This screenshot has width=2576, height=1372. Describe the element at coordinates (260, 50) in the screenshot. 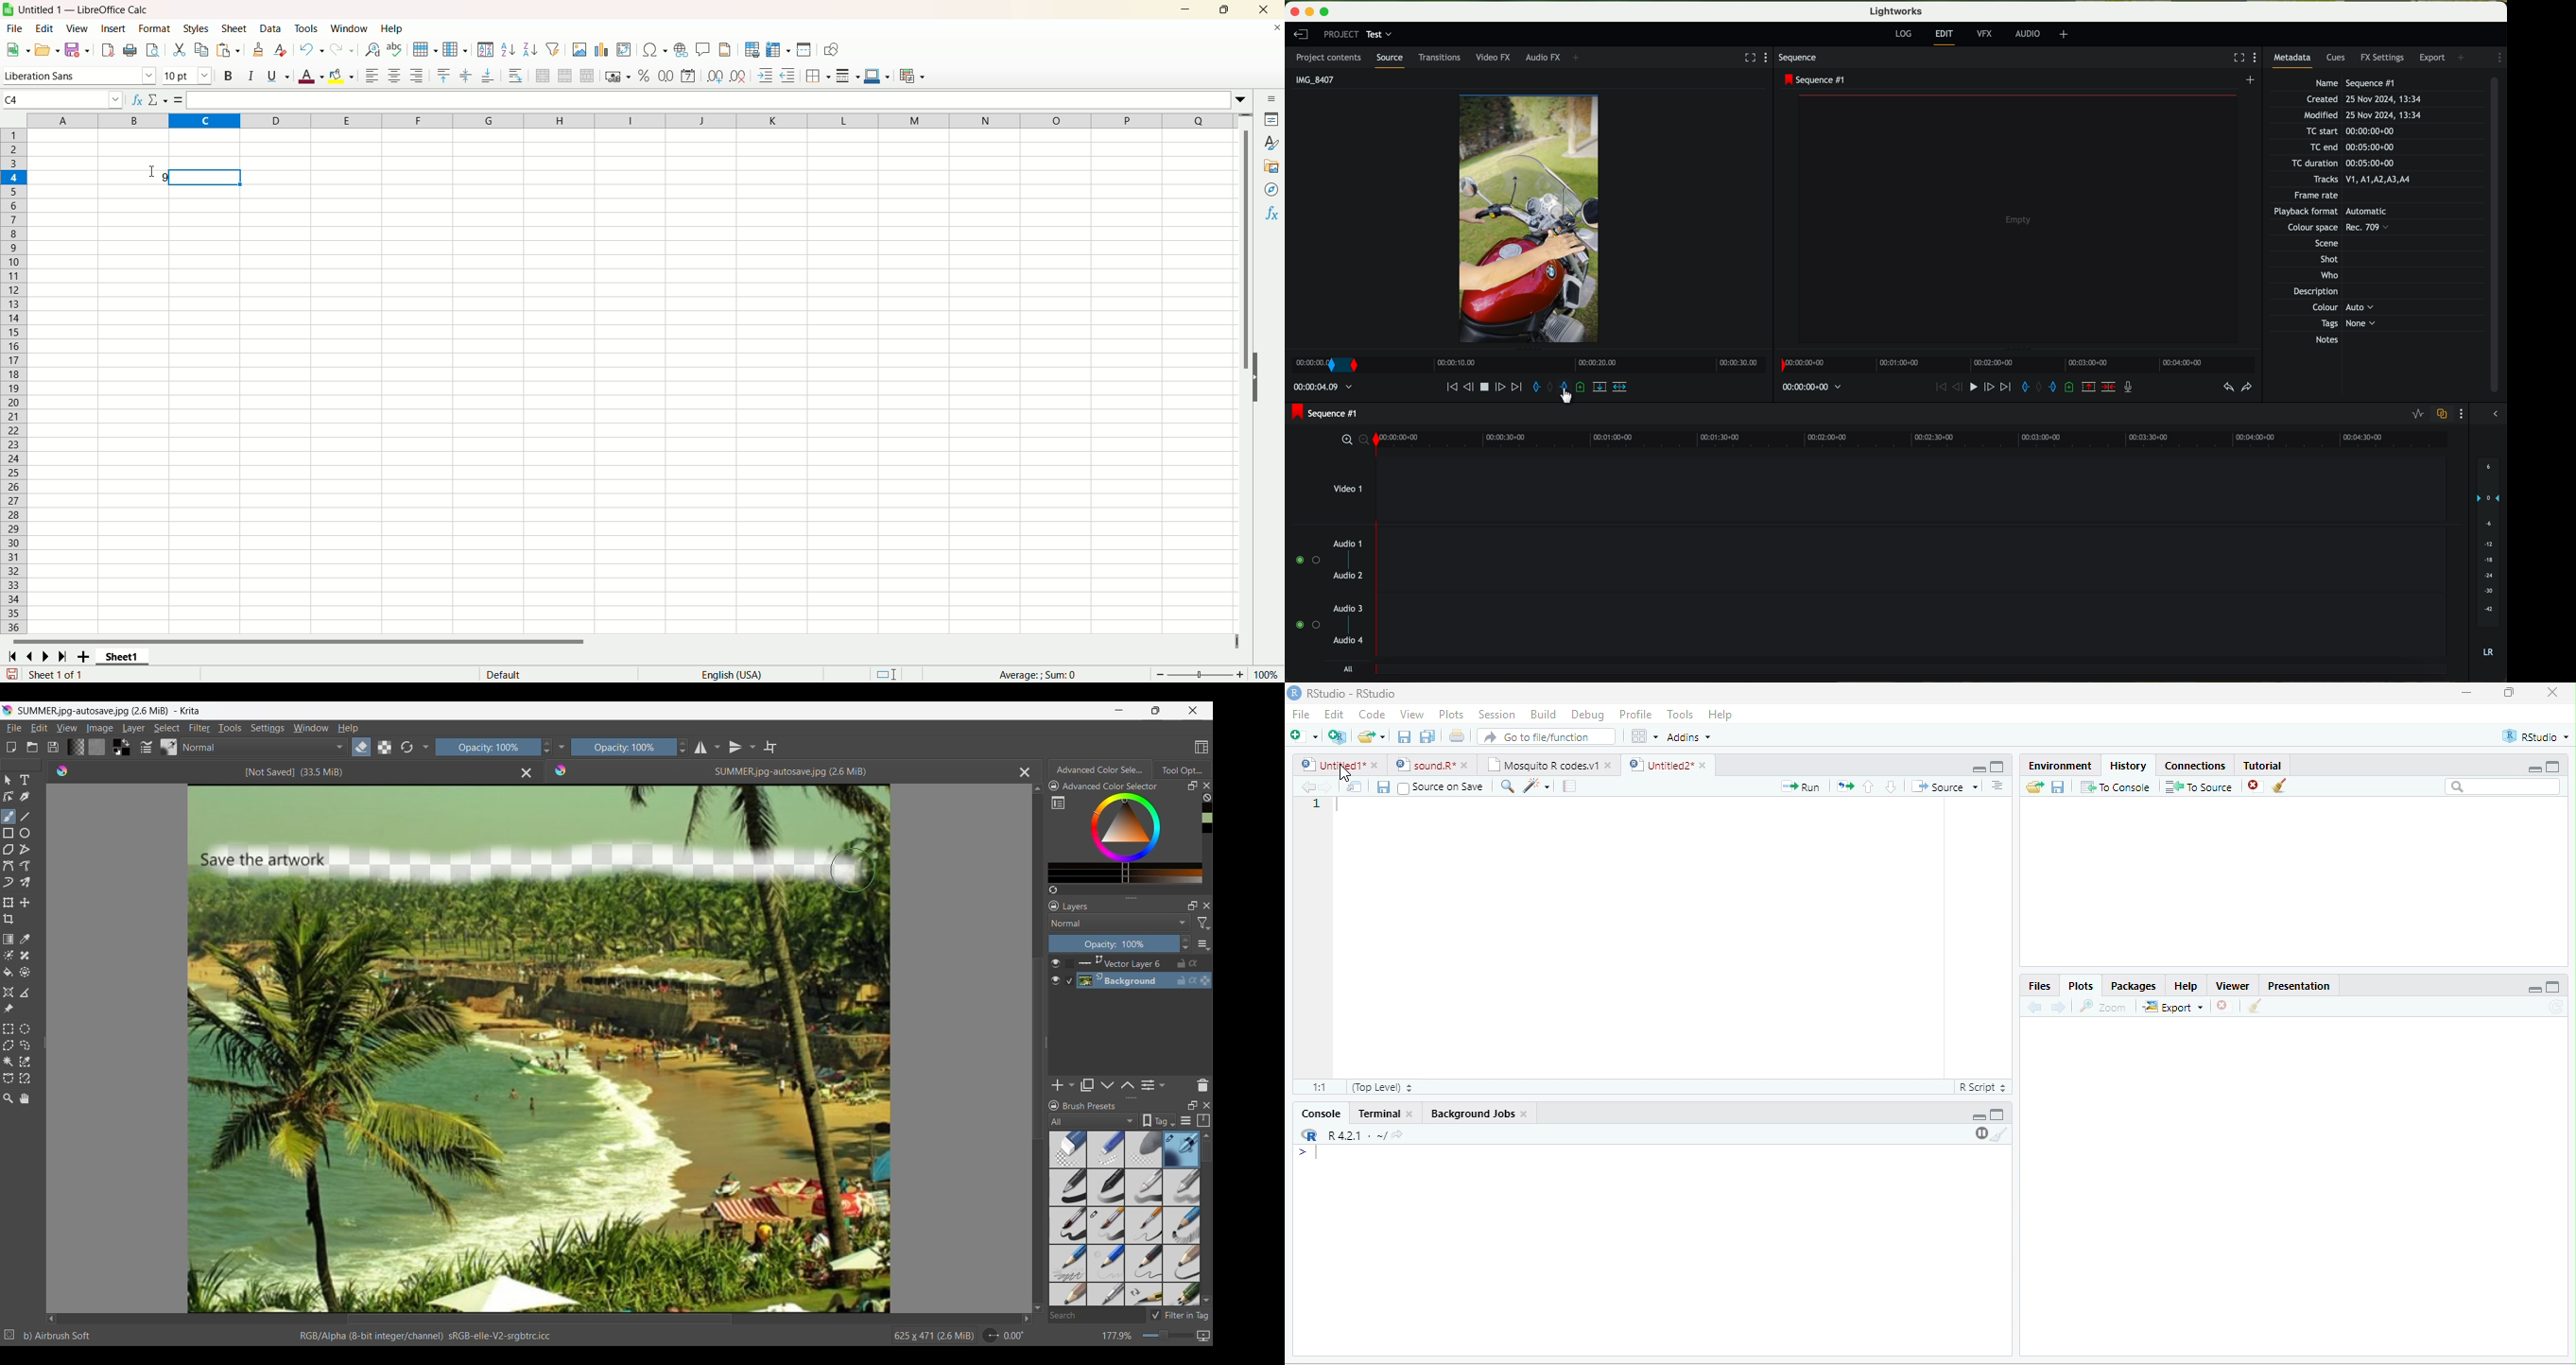

I see `clone formatting` at that location.